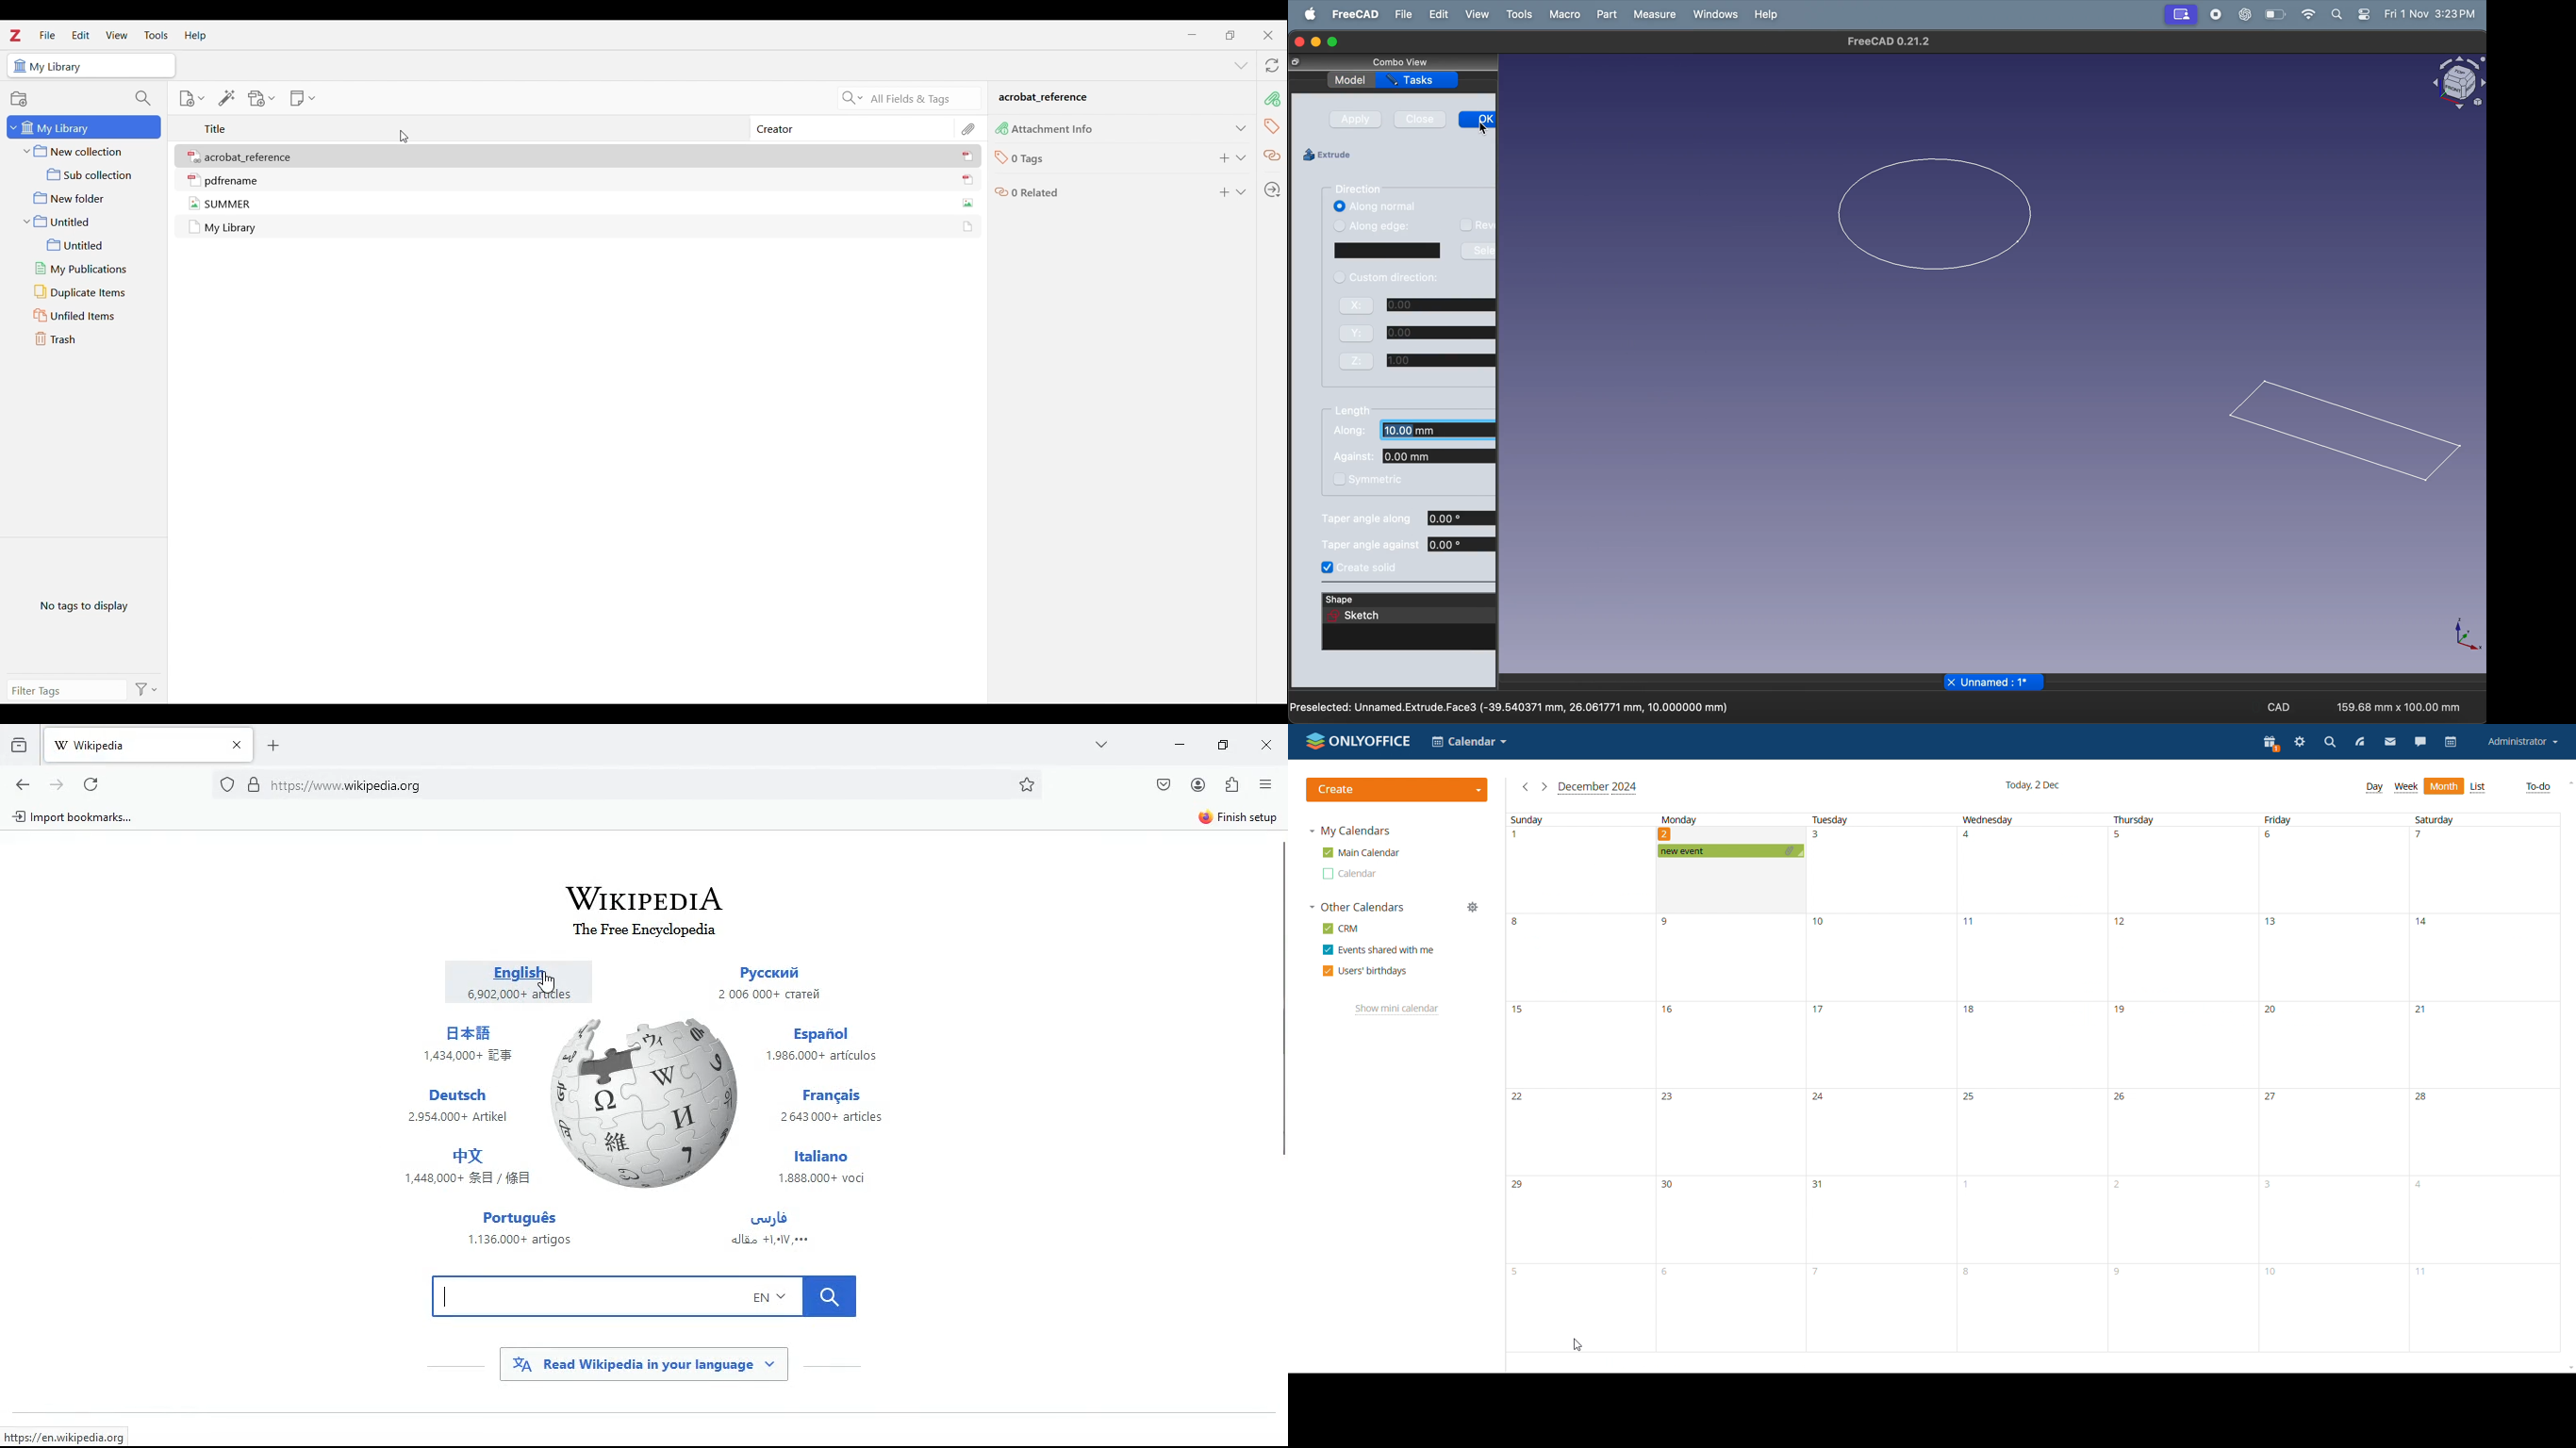  Describe the element at coordinates (657, 907) in the screenshot. I see `wikipedia the free encyclopedia` at that location.